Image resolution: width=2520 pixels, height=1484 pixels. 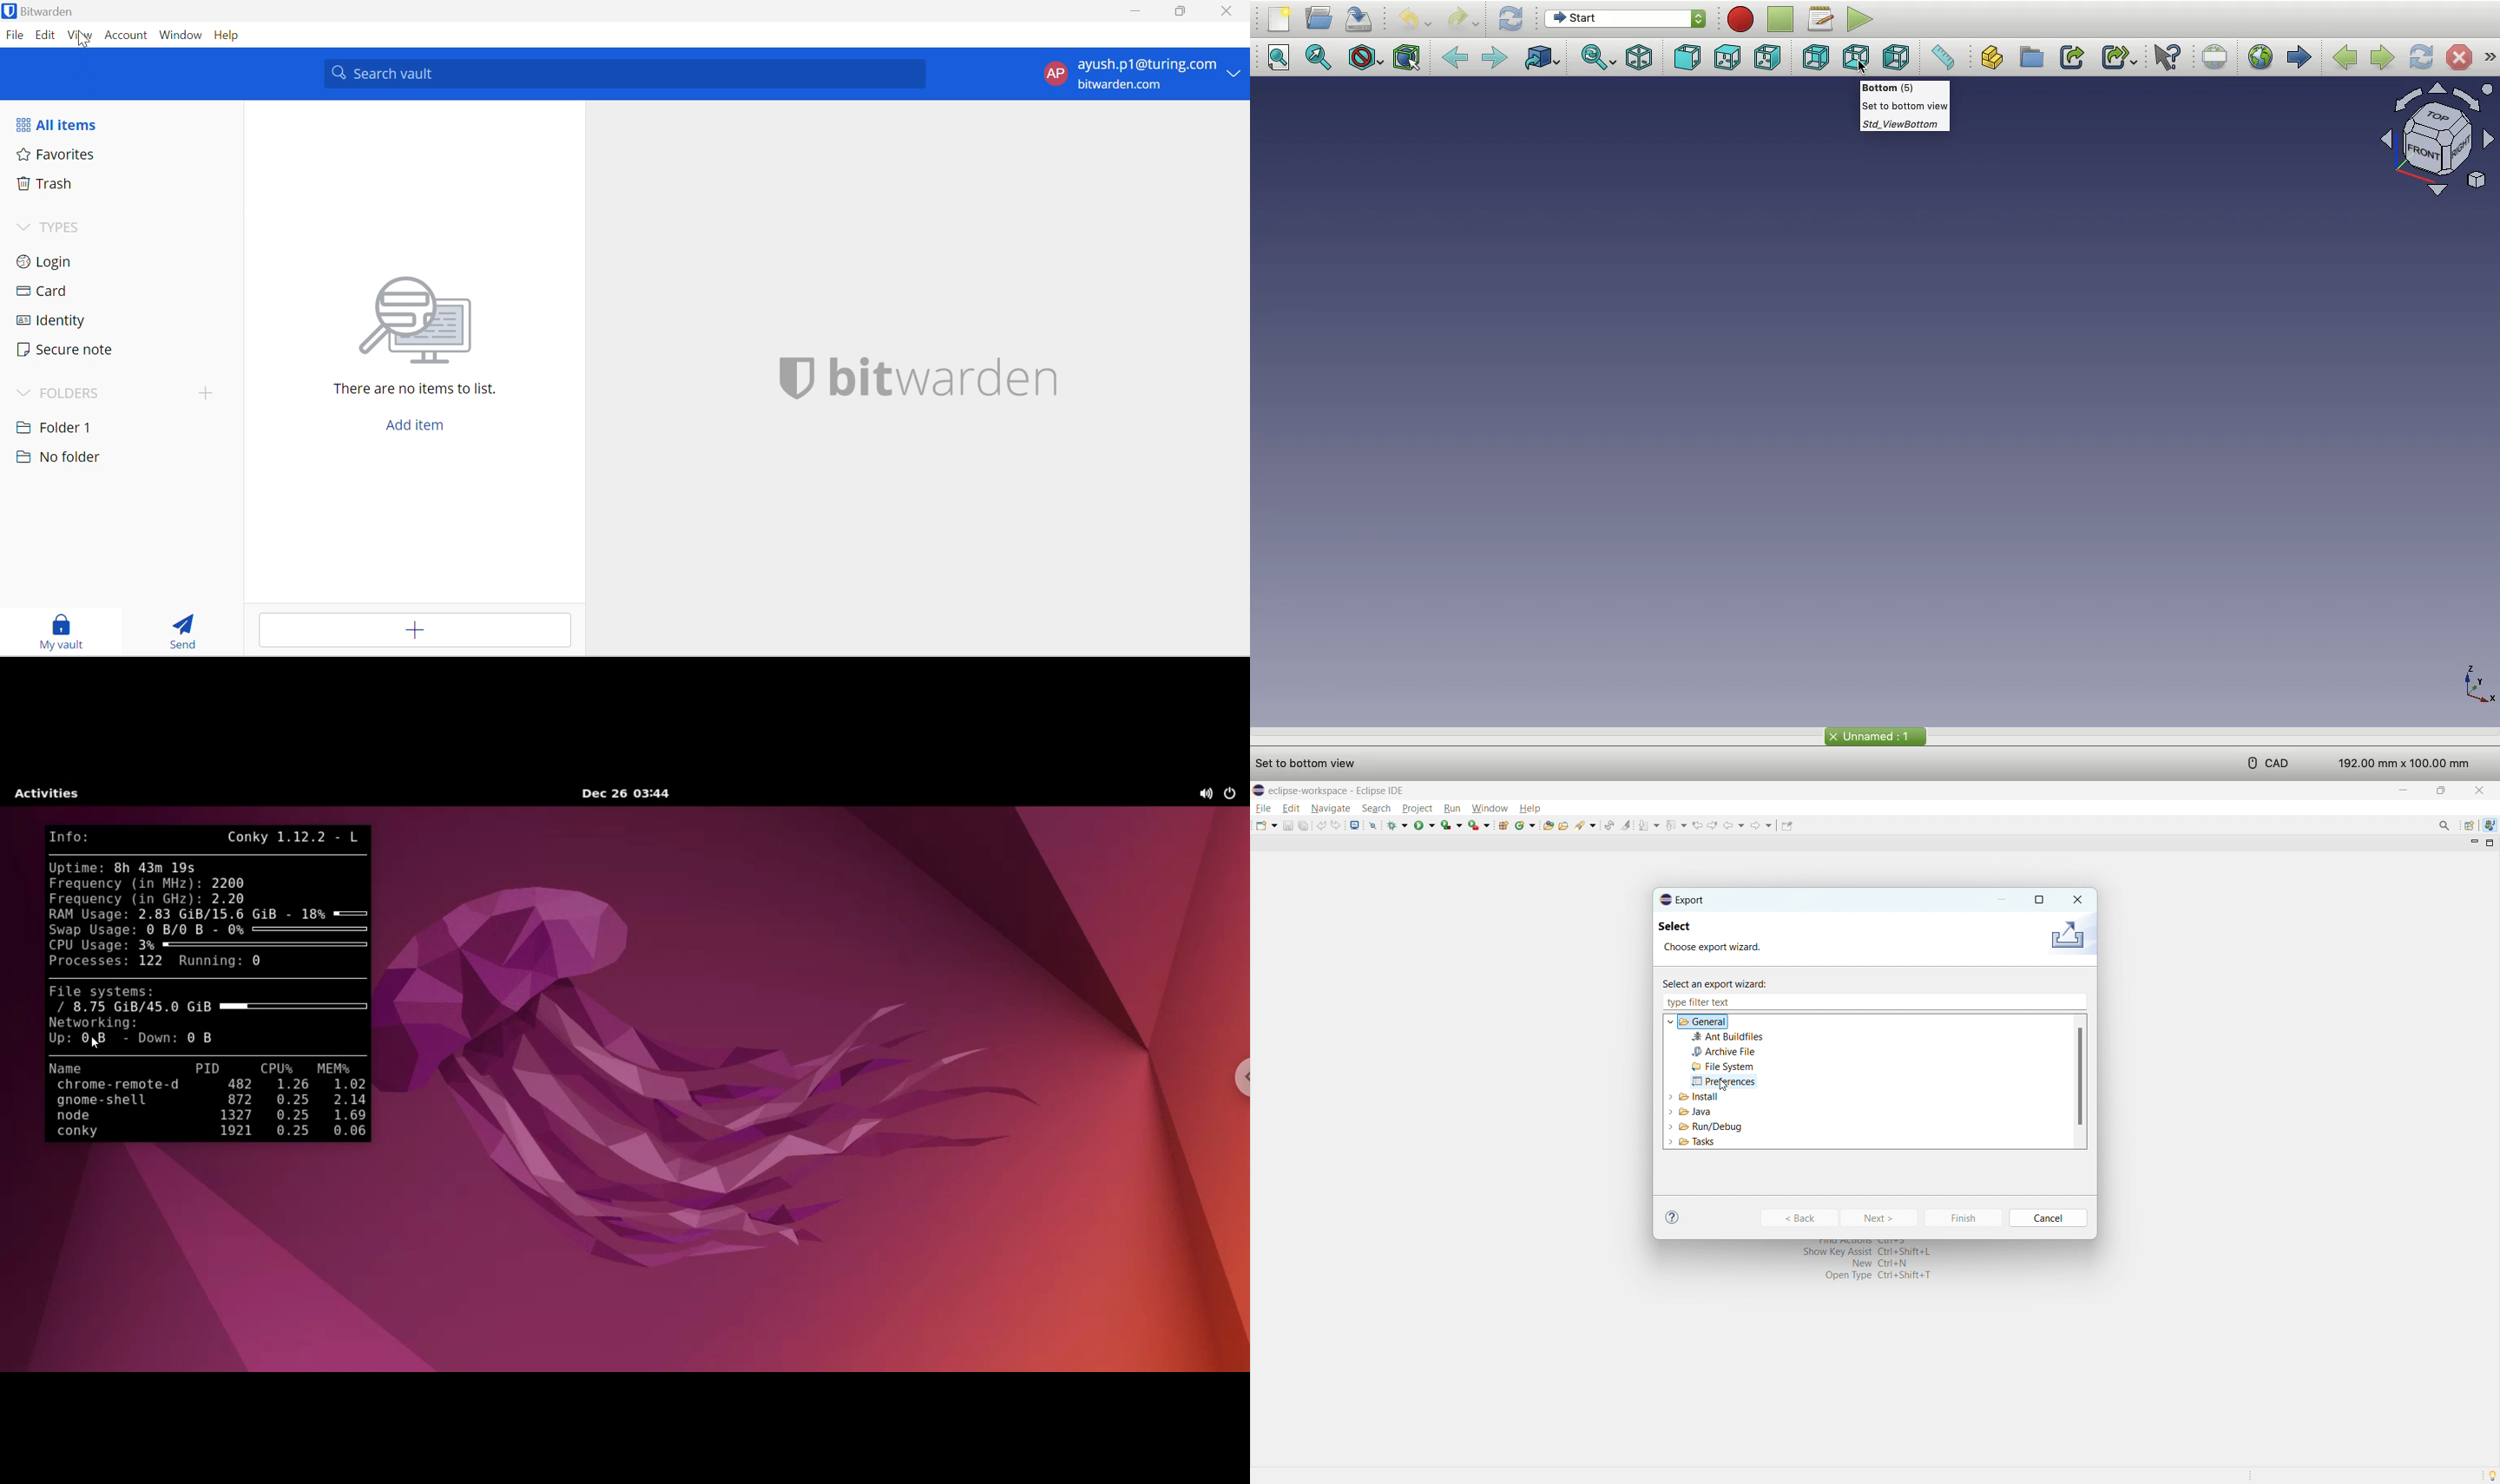 What do you see at coordinates (64, 127) in the screenshot?
I see `All items` at bounding box center [64, 127].